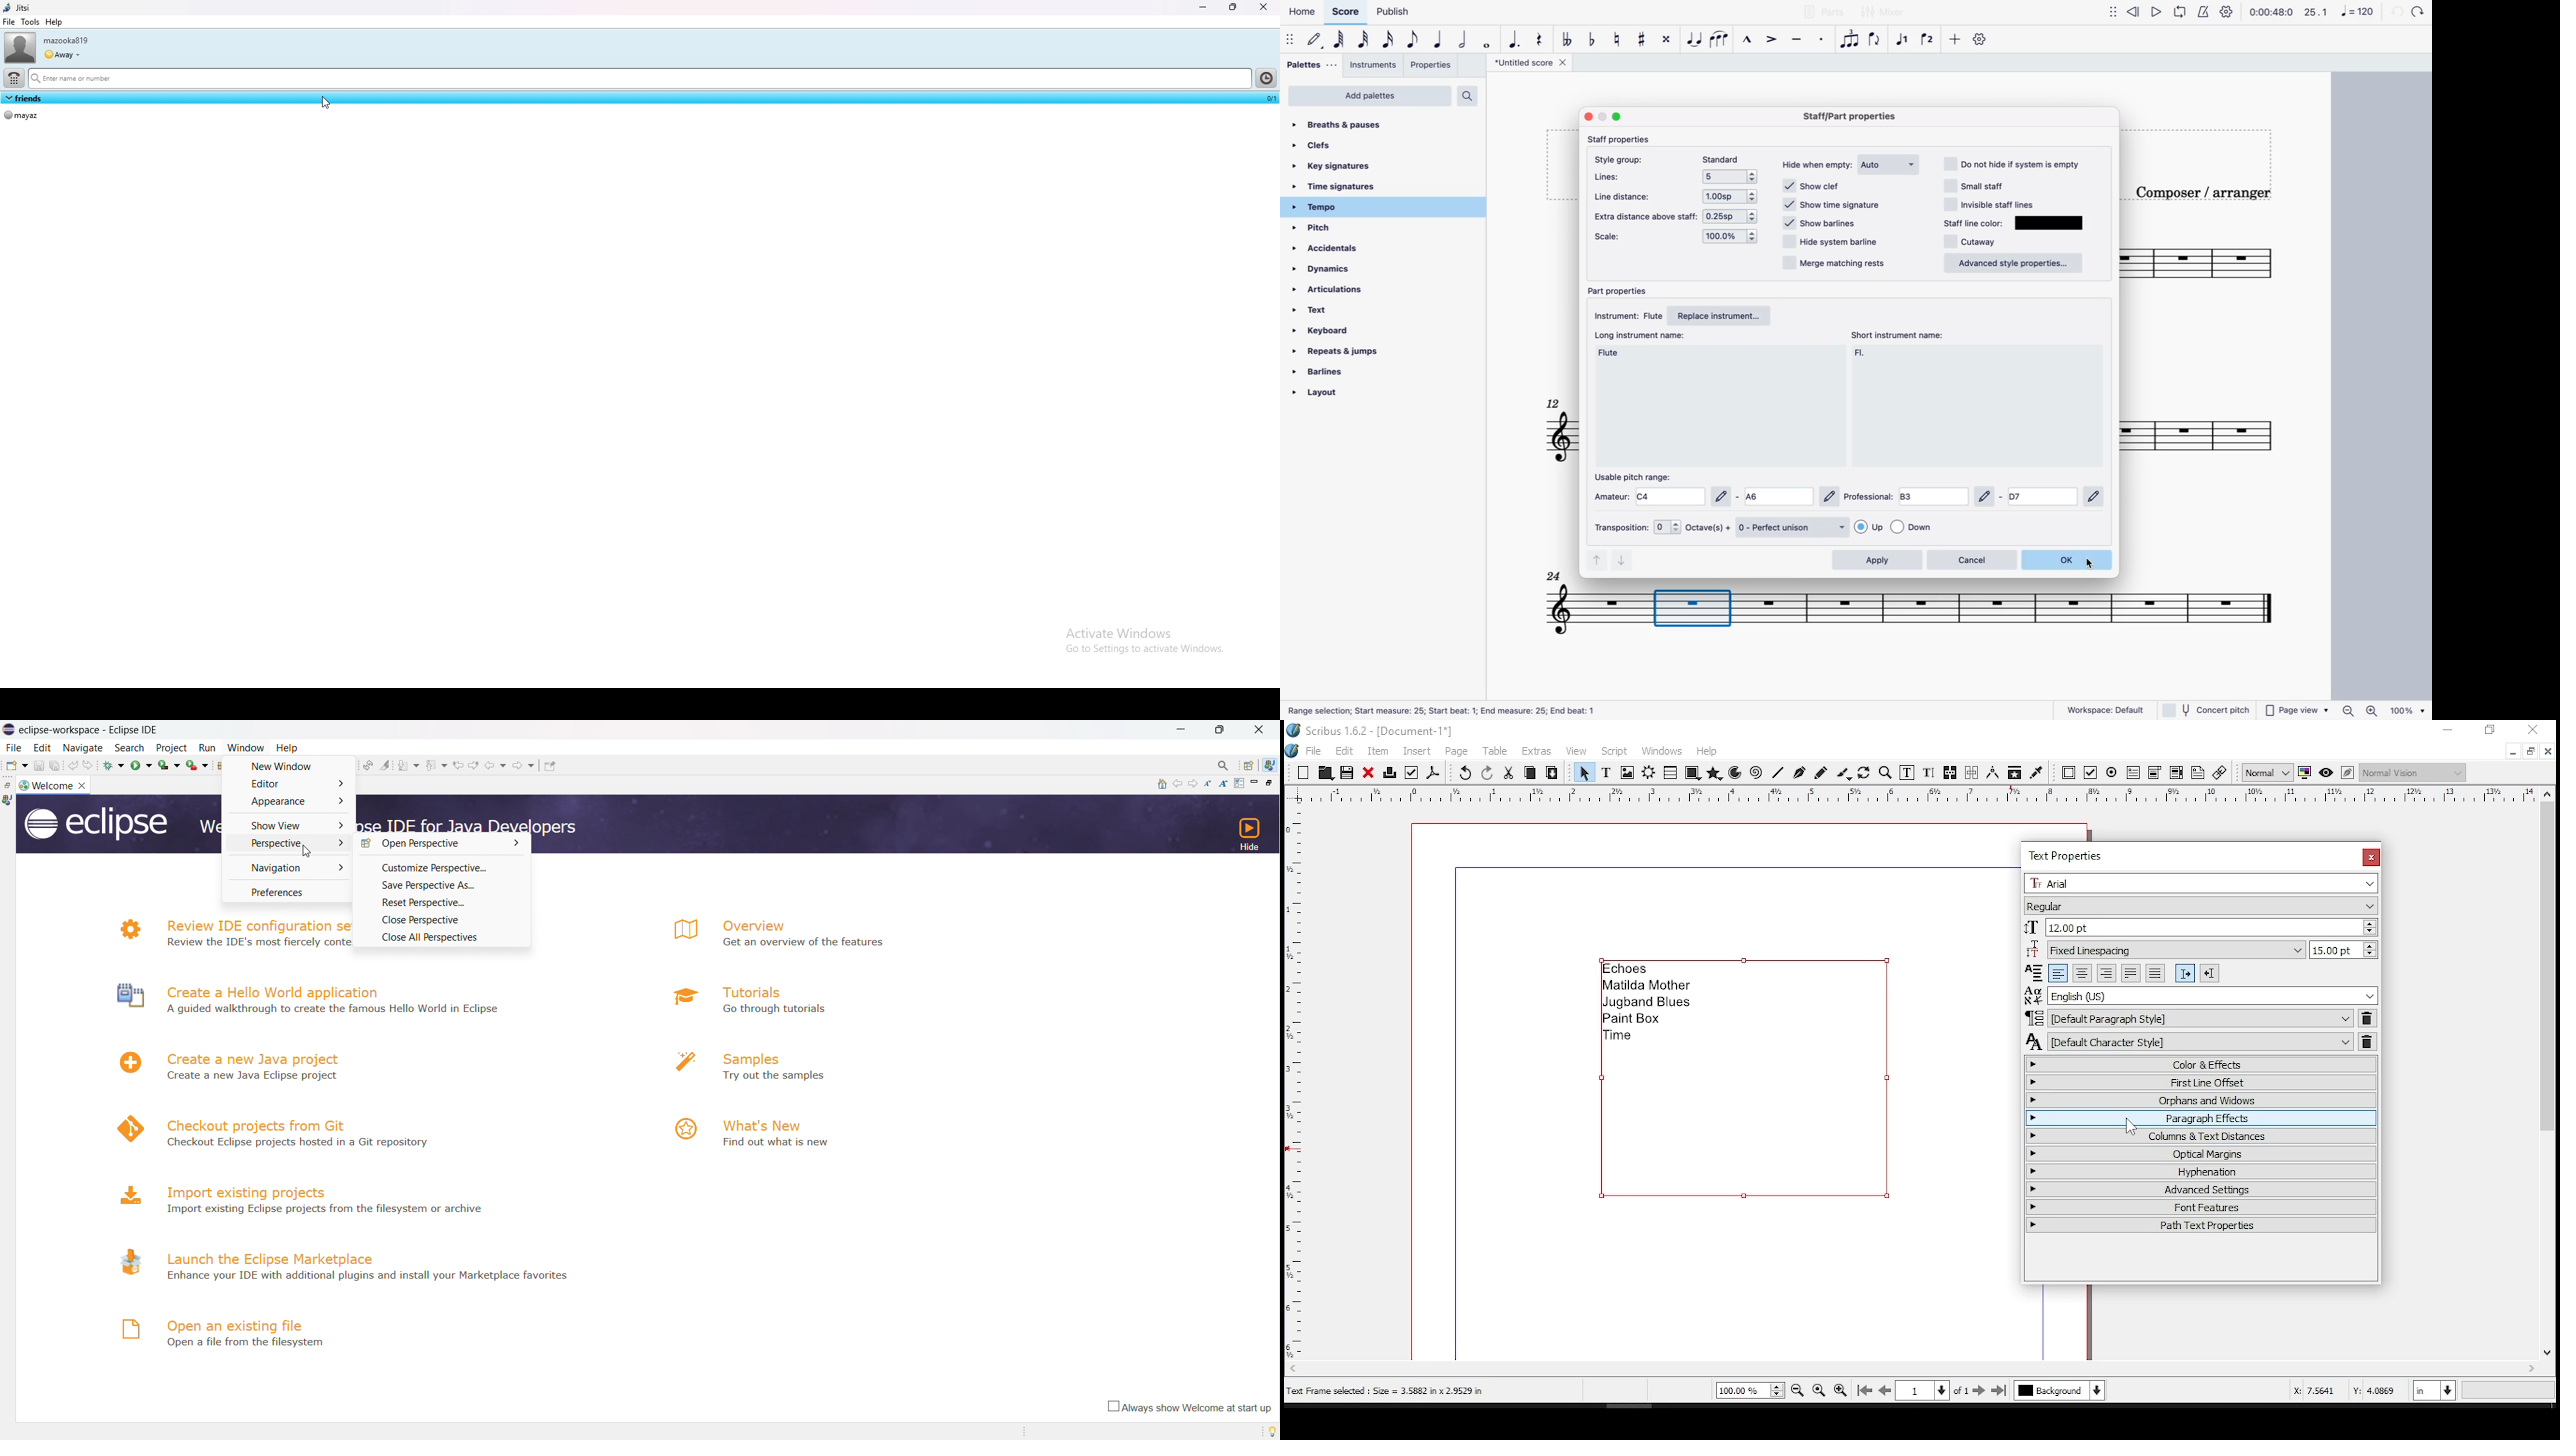 The image size is (2576, 1456). Describe the element at coordinates (2012, 163) in the screenshot. I see `do not hide` at that location.